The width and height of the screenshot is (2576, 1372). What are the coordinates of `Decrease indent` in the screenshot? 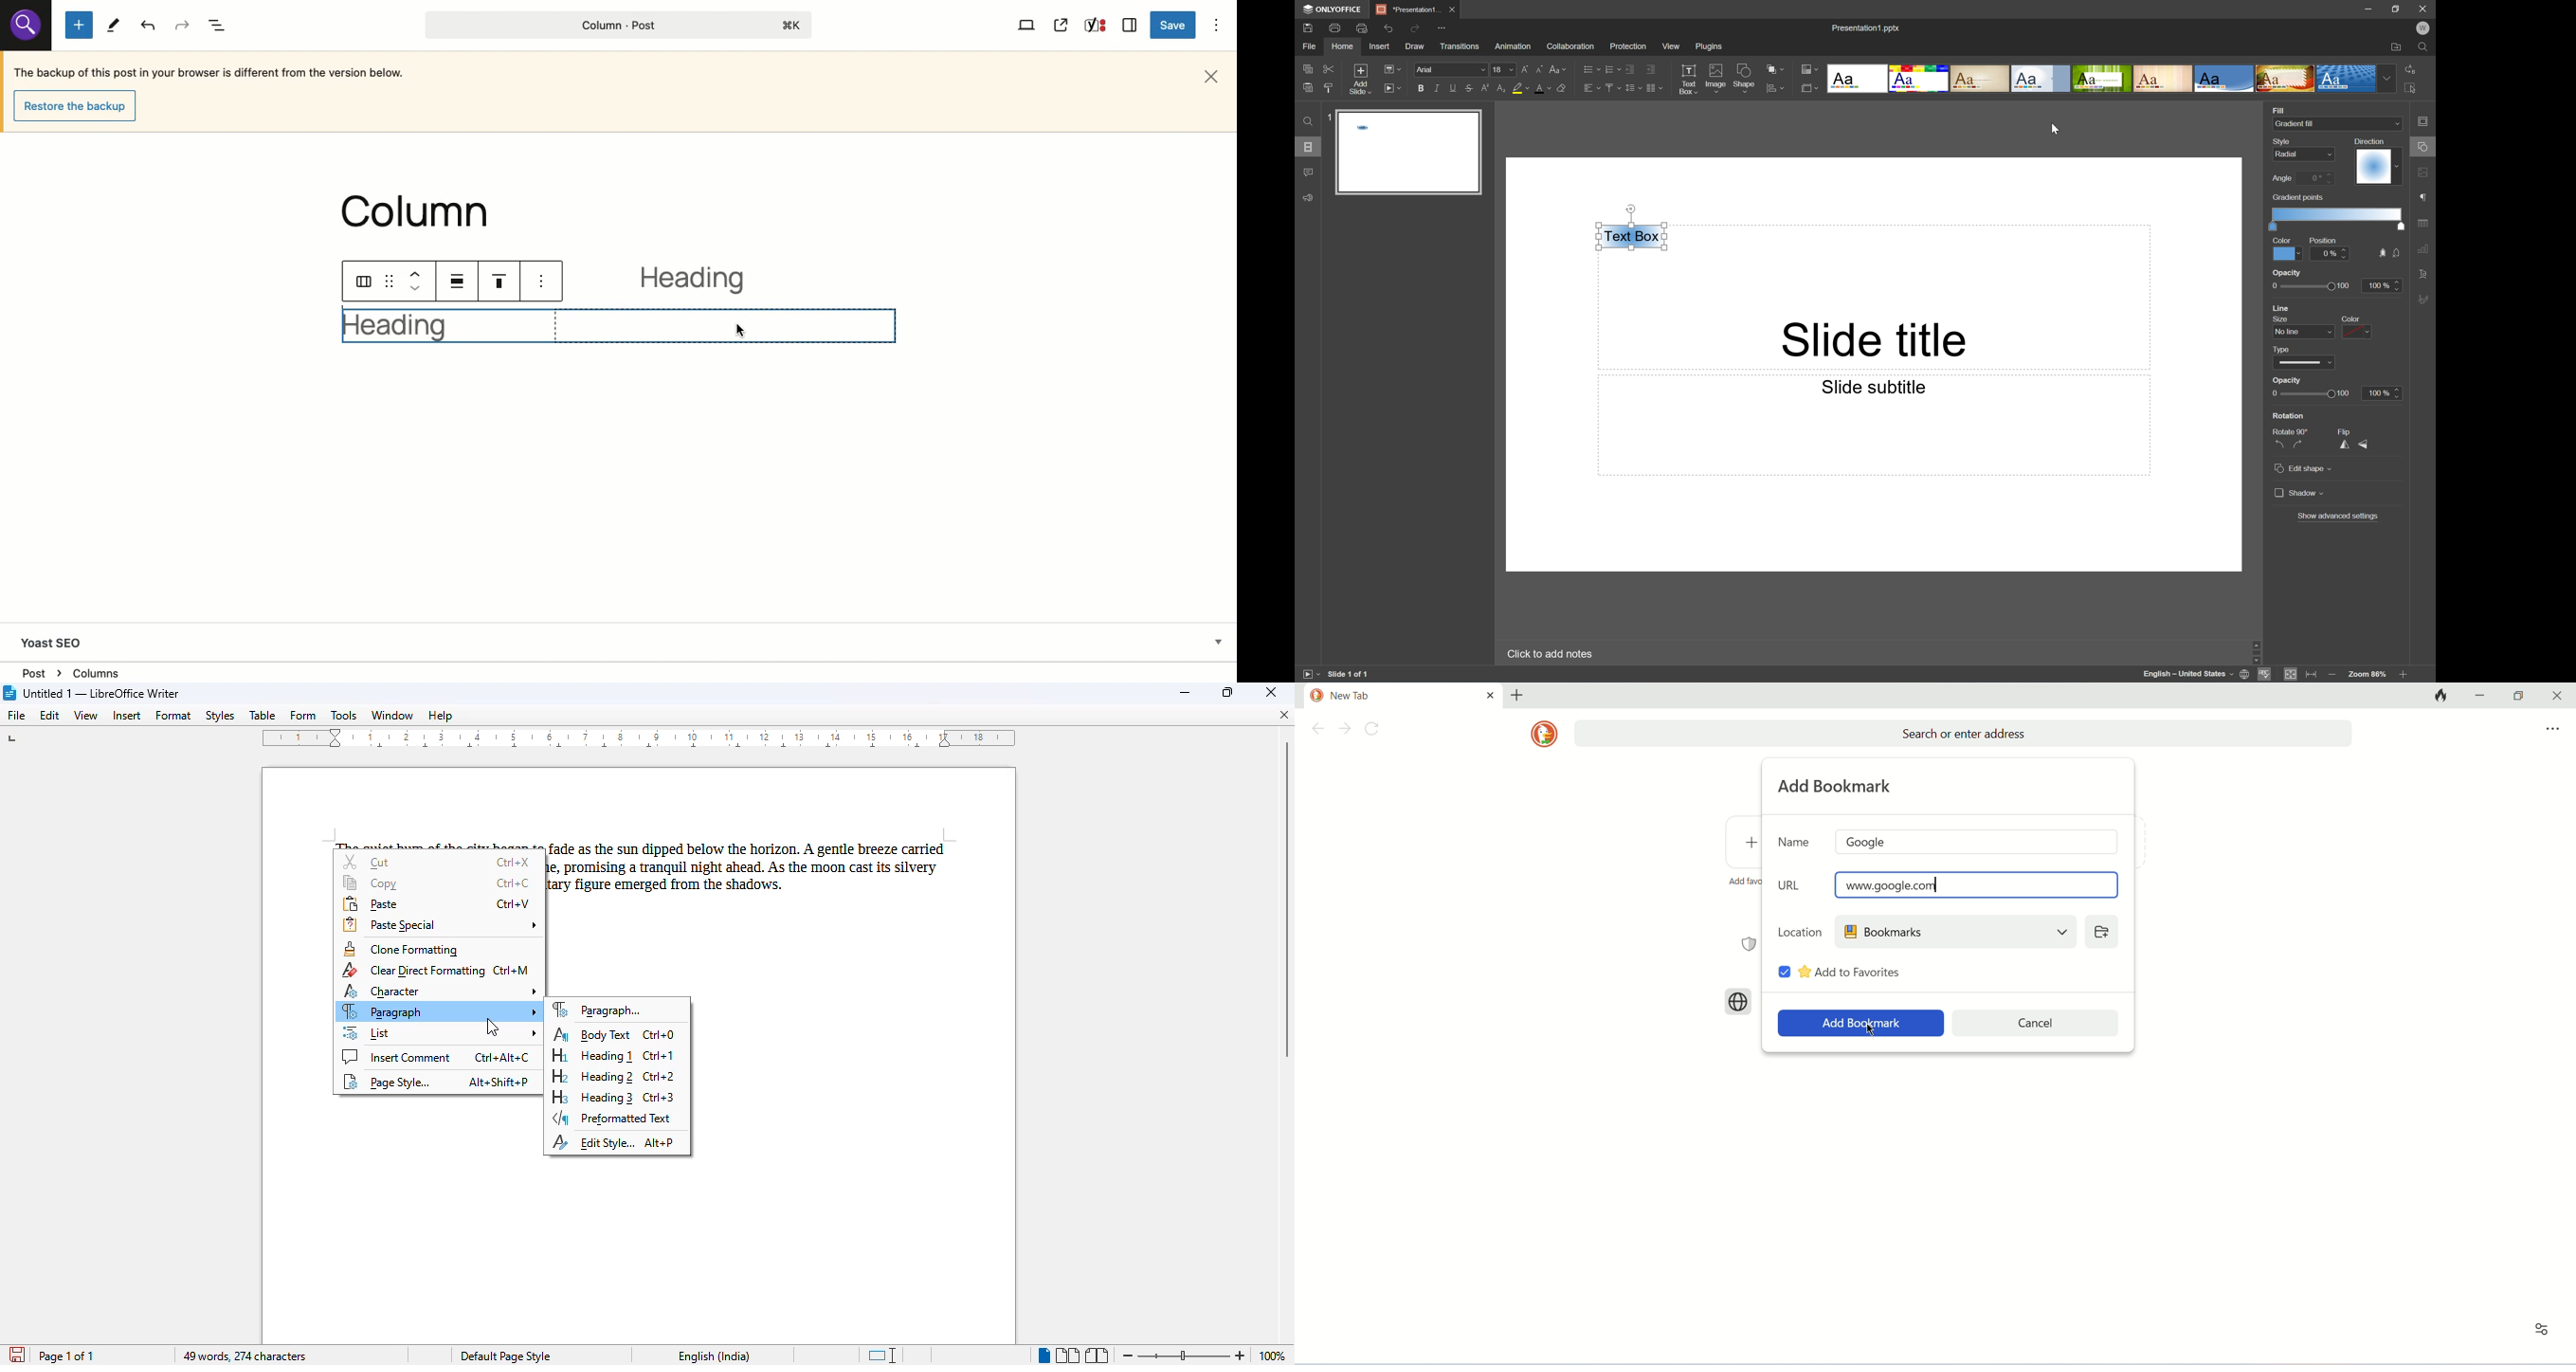 It's located at (1628, 69).